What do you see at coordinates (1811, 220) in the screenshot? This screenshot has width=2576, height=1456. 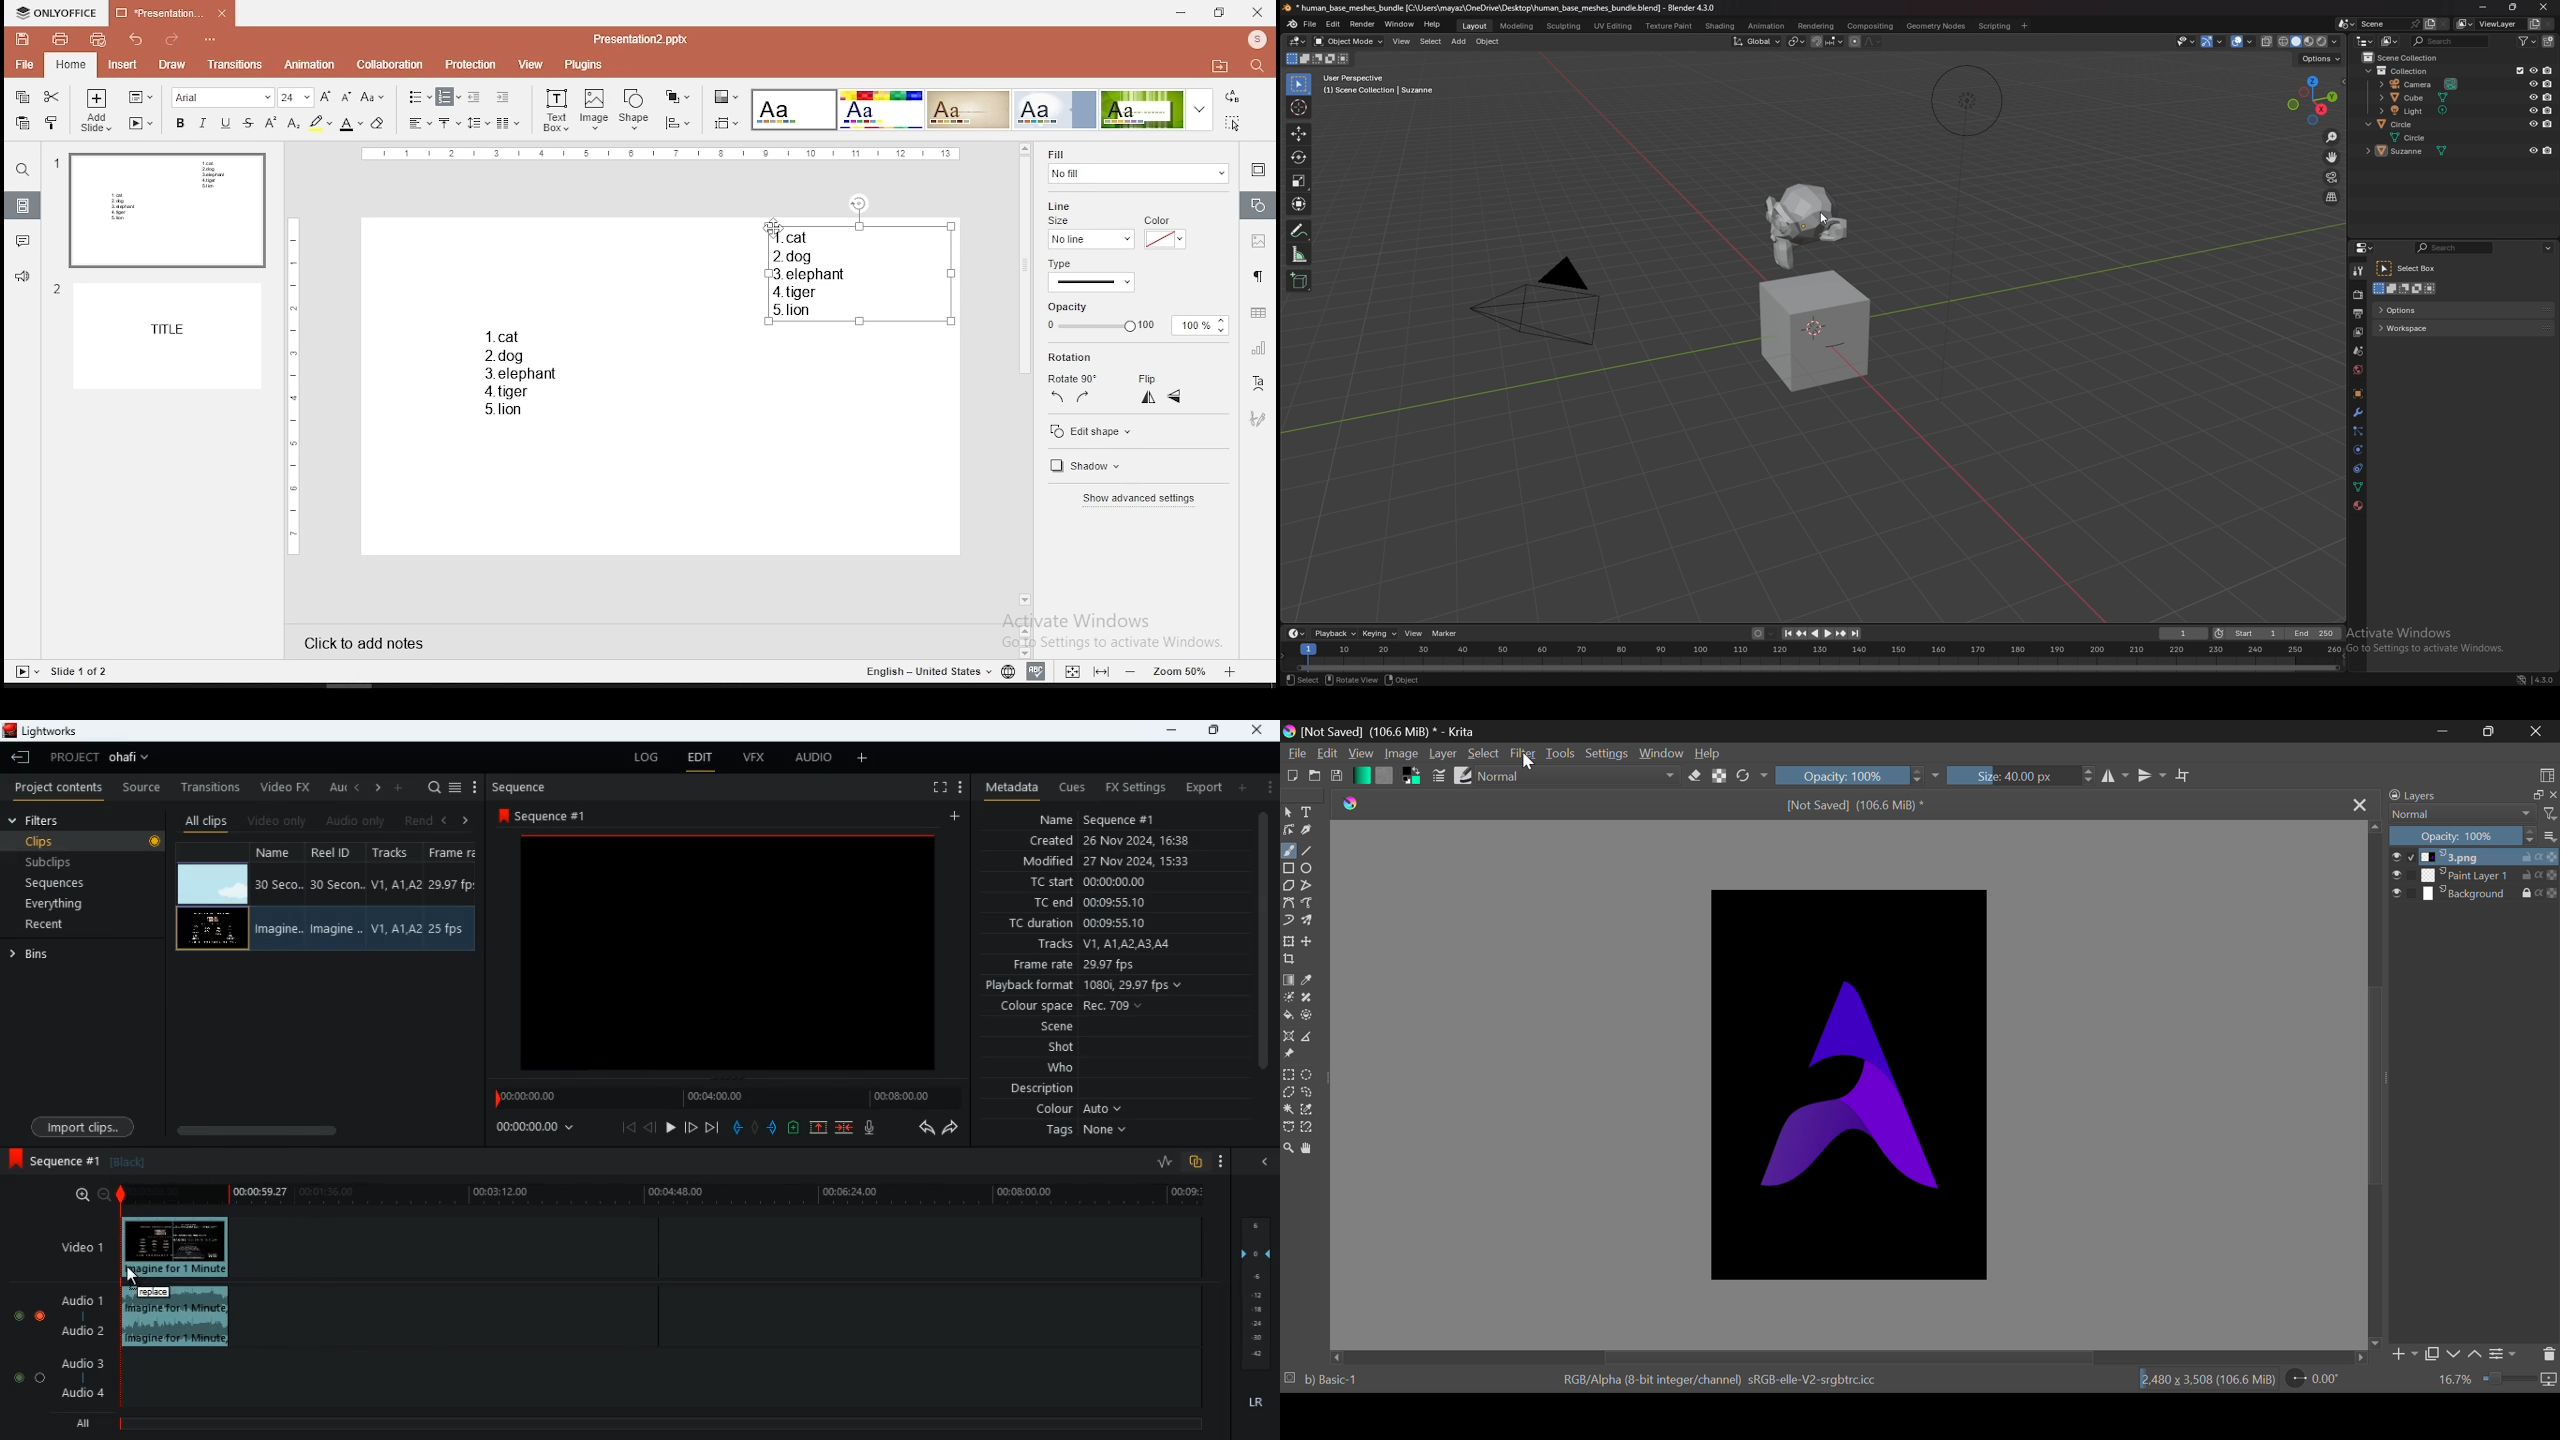 I see `suzanne` at bounding box center [1811, 220].